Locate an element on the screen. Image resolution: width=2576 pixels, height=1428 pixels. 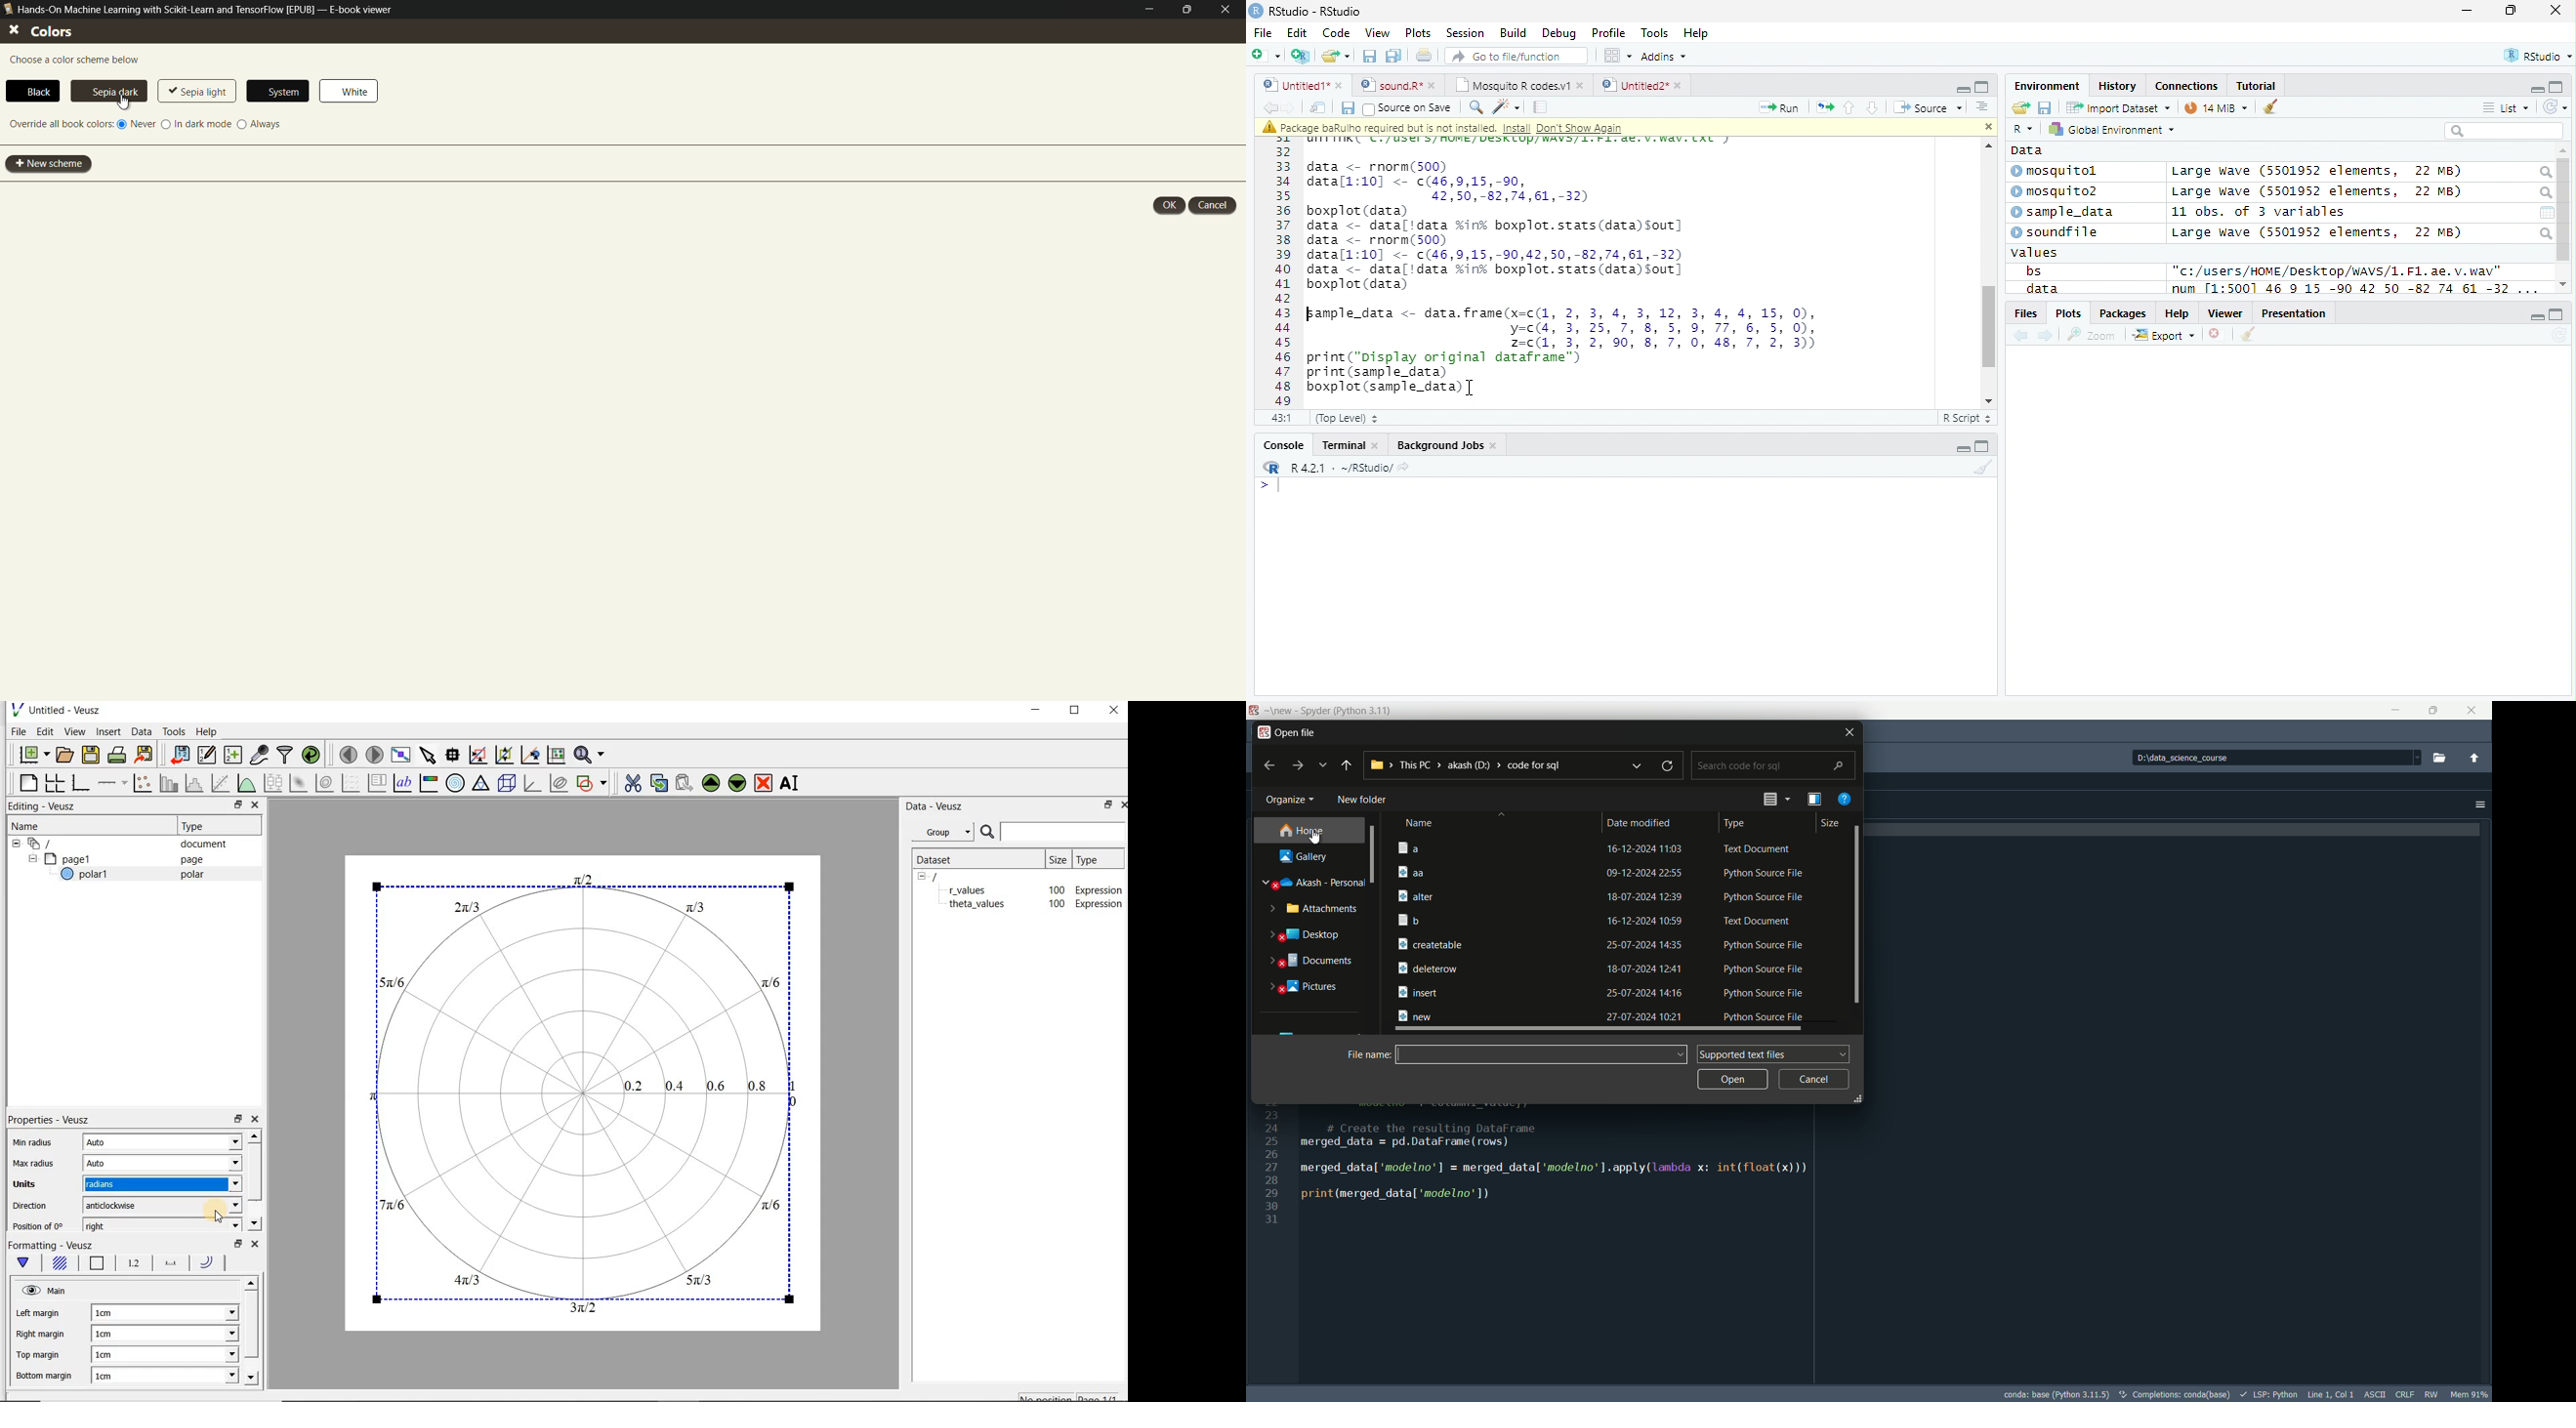
R 4.2.1 - ~/RStudio/ is located at coordinates (1342, 470).